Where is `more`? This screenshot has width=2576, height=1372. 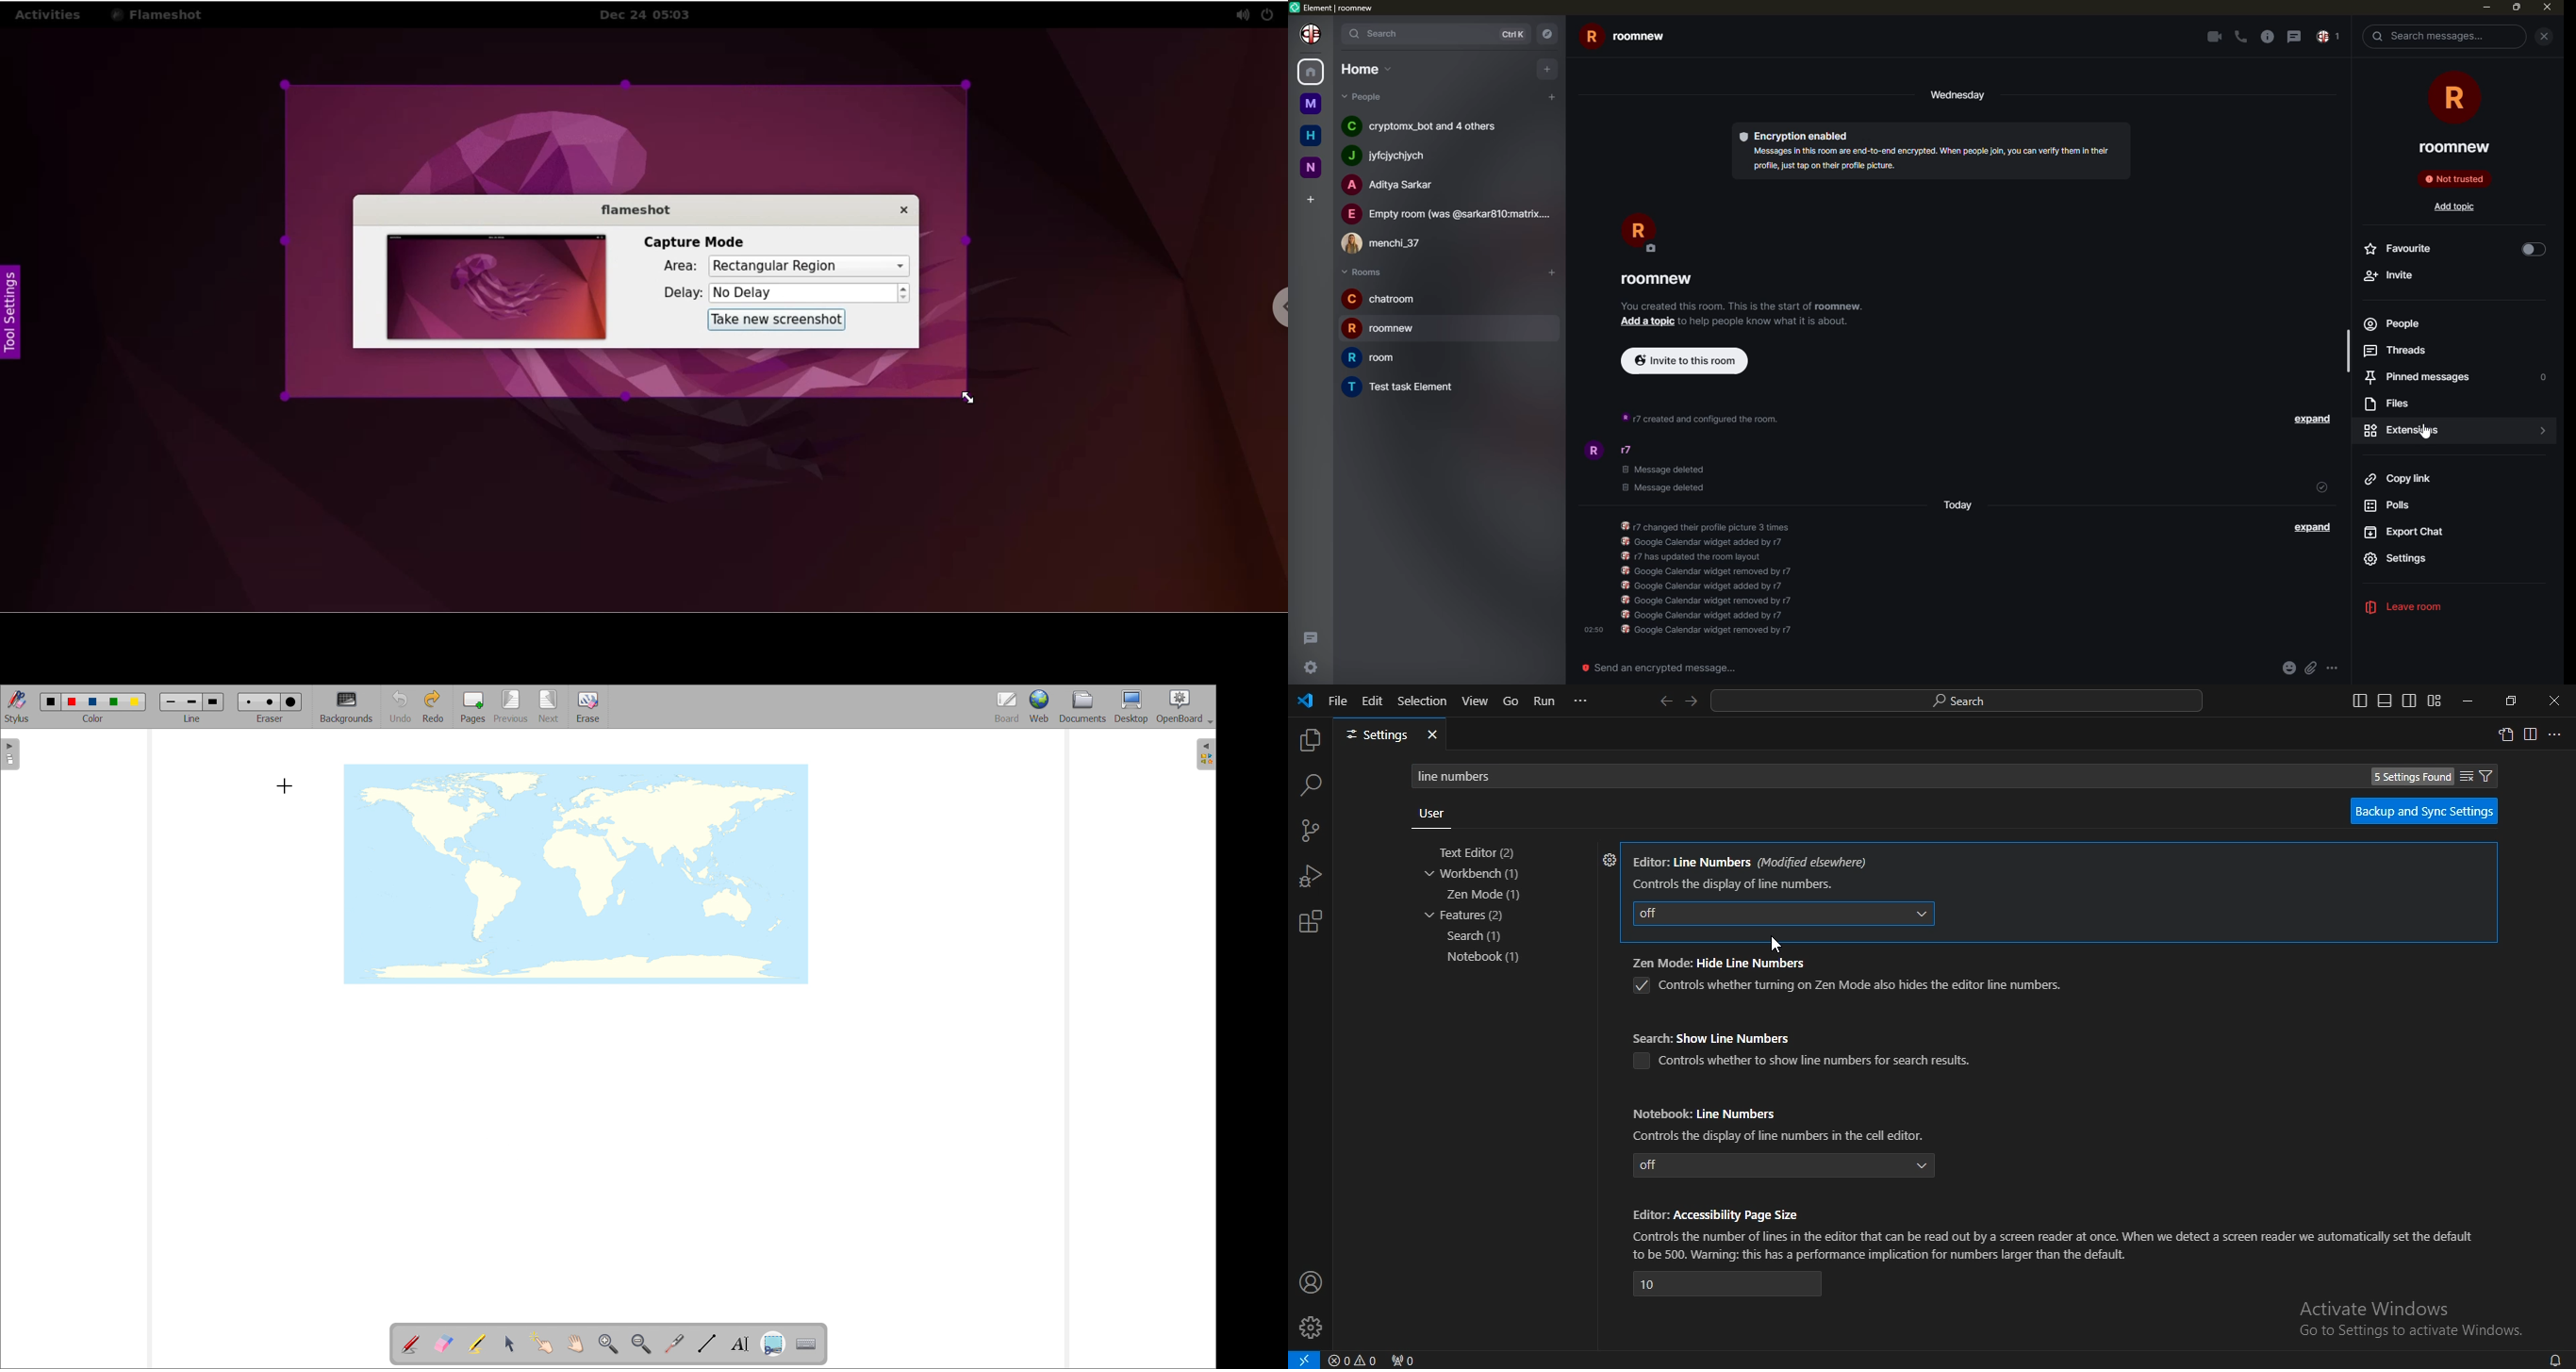
more is located at coordinates (2331, 667).